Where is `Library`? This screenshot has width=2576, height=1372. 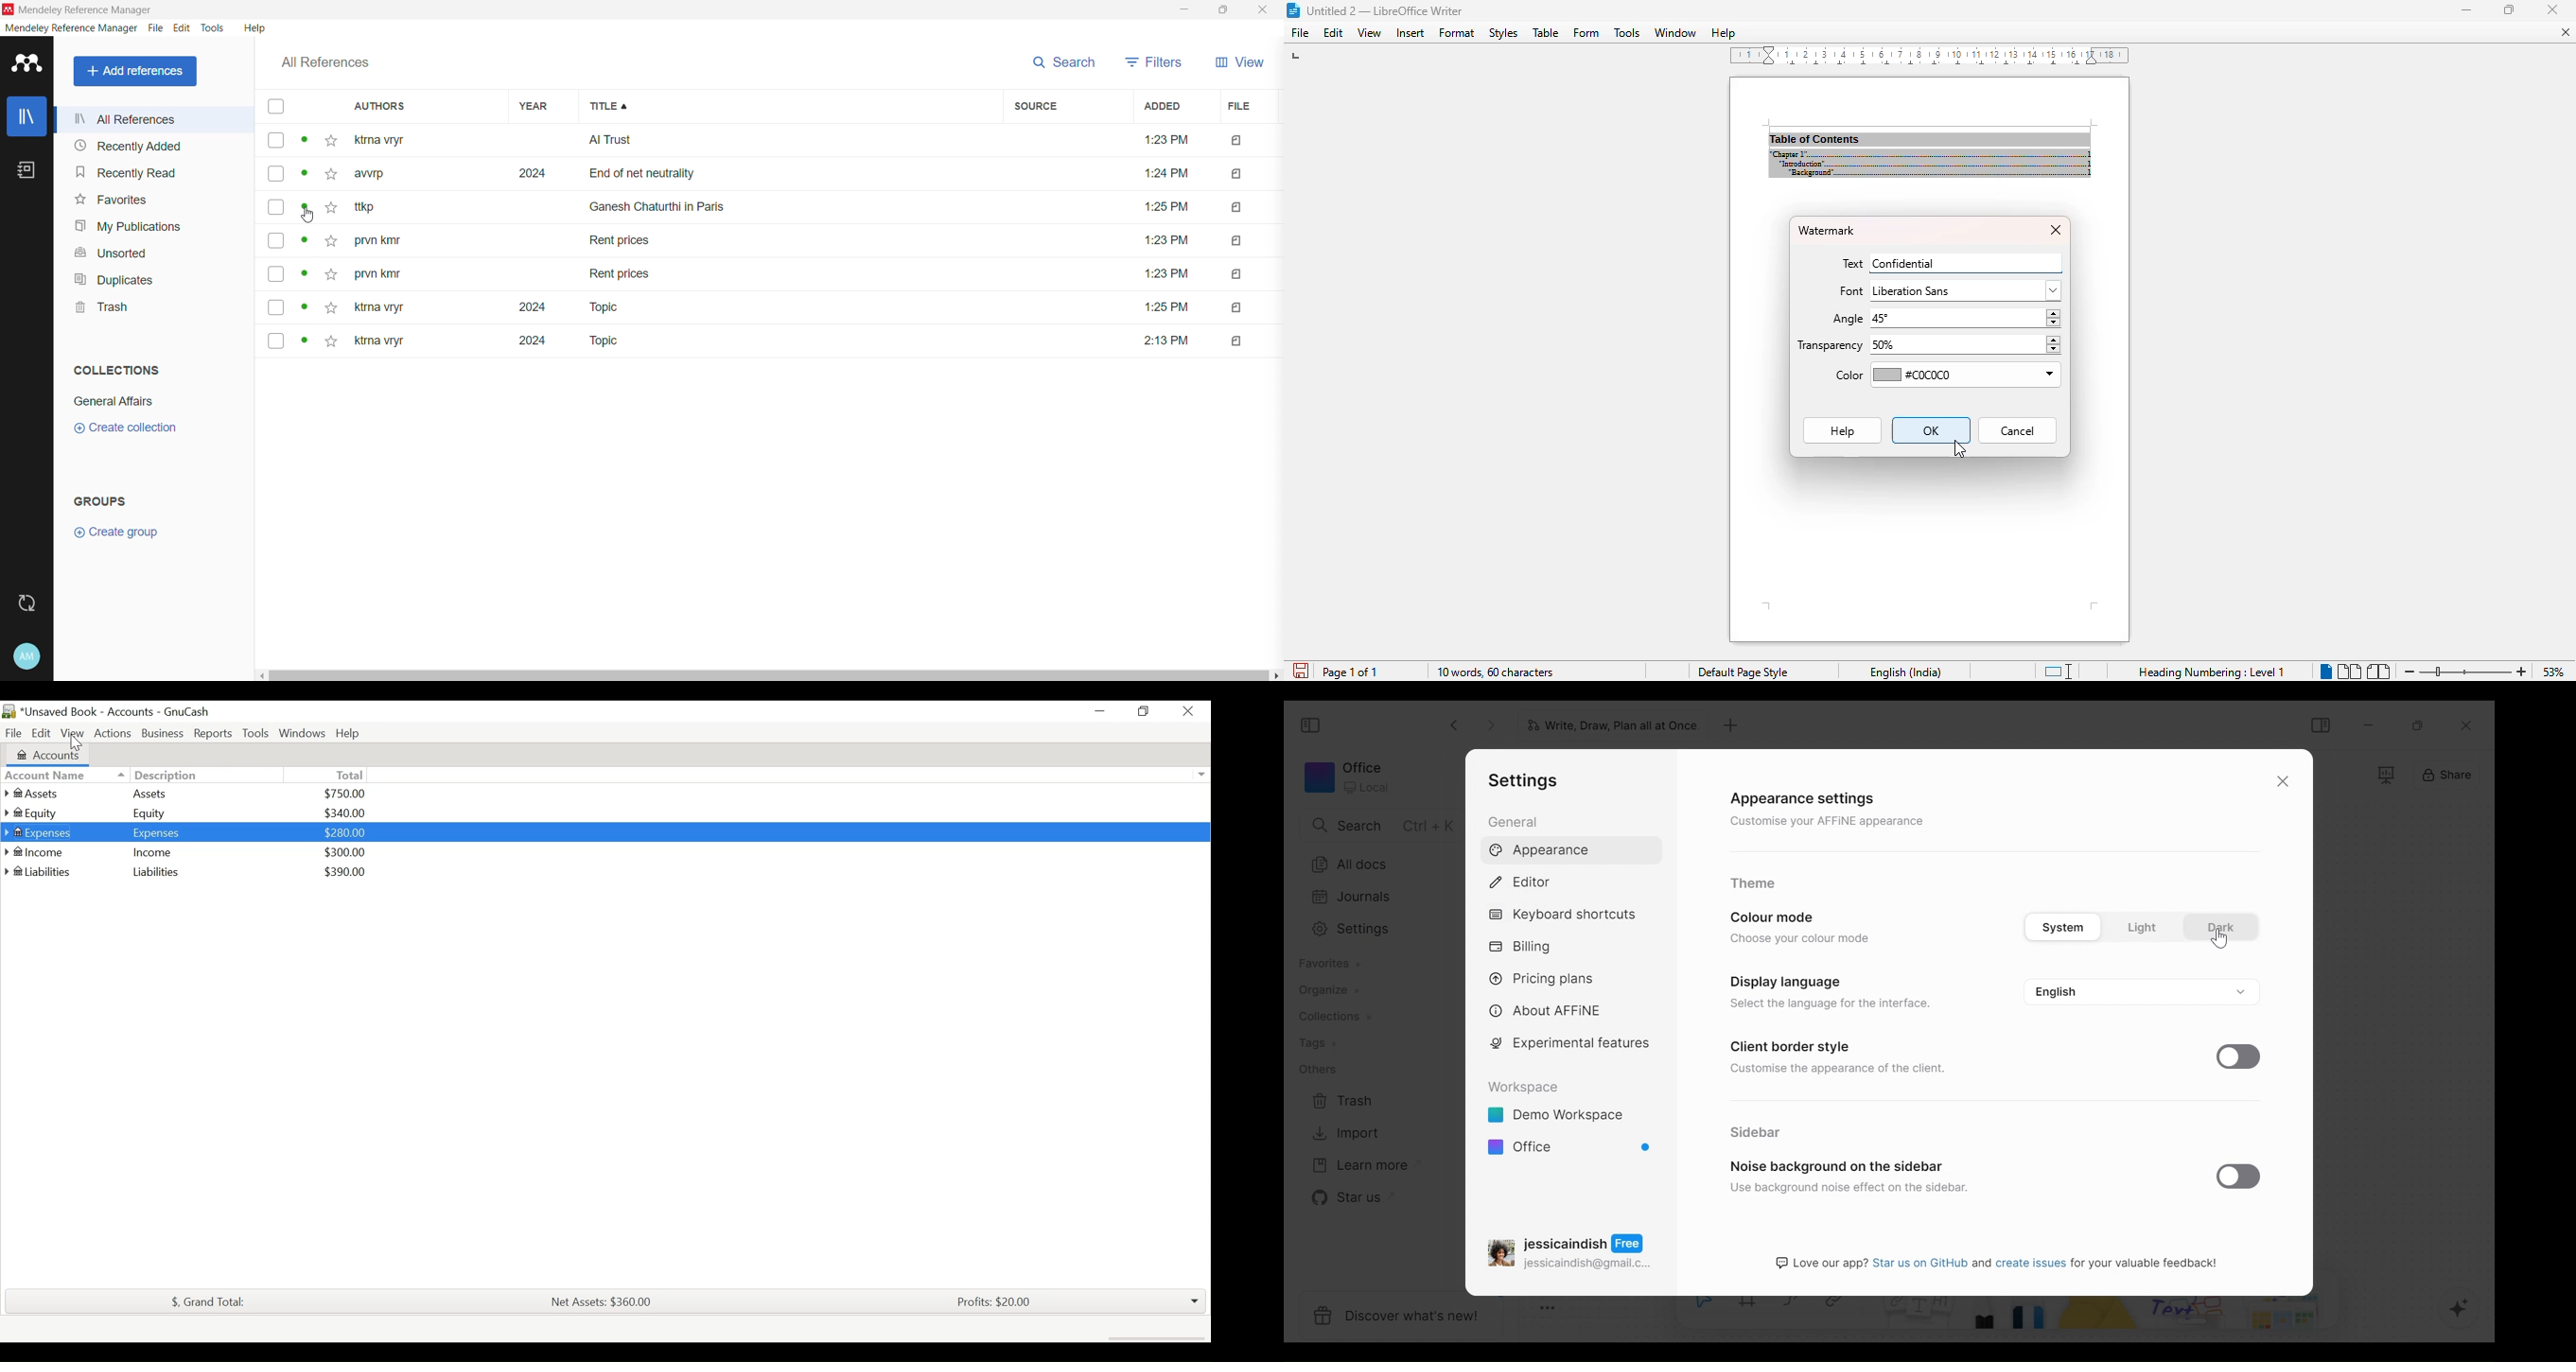 Library is located at coordinates (26, 116).